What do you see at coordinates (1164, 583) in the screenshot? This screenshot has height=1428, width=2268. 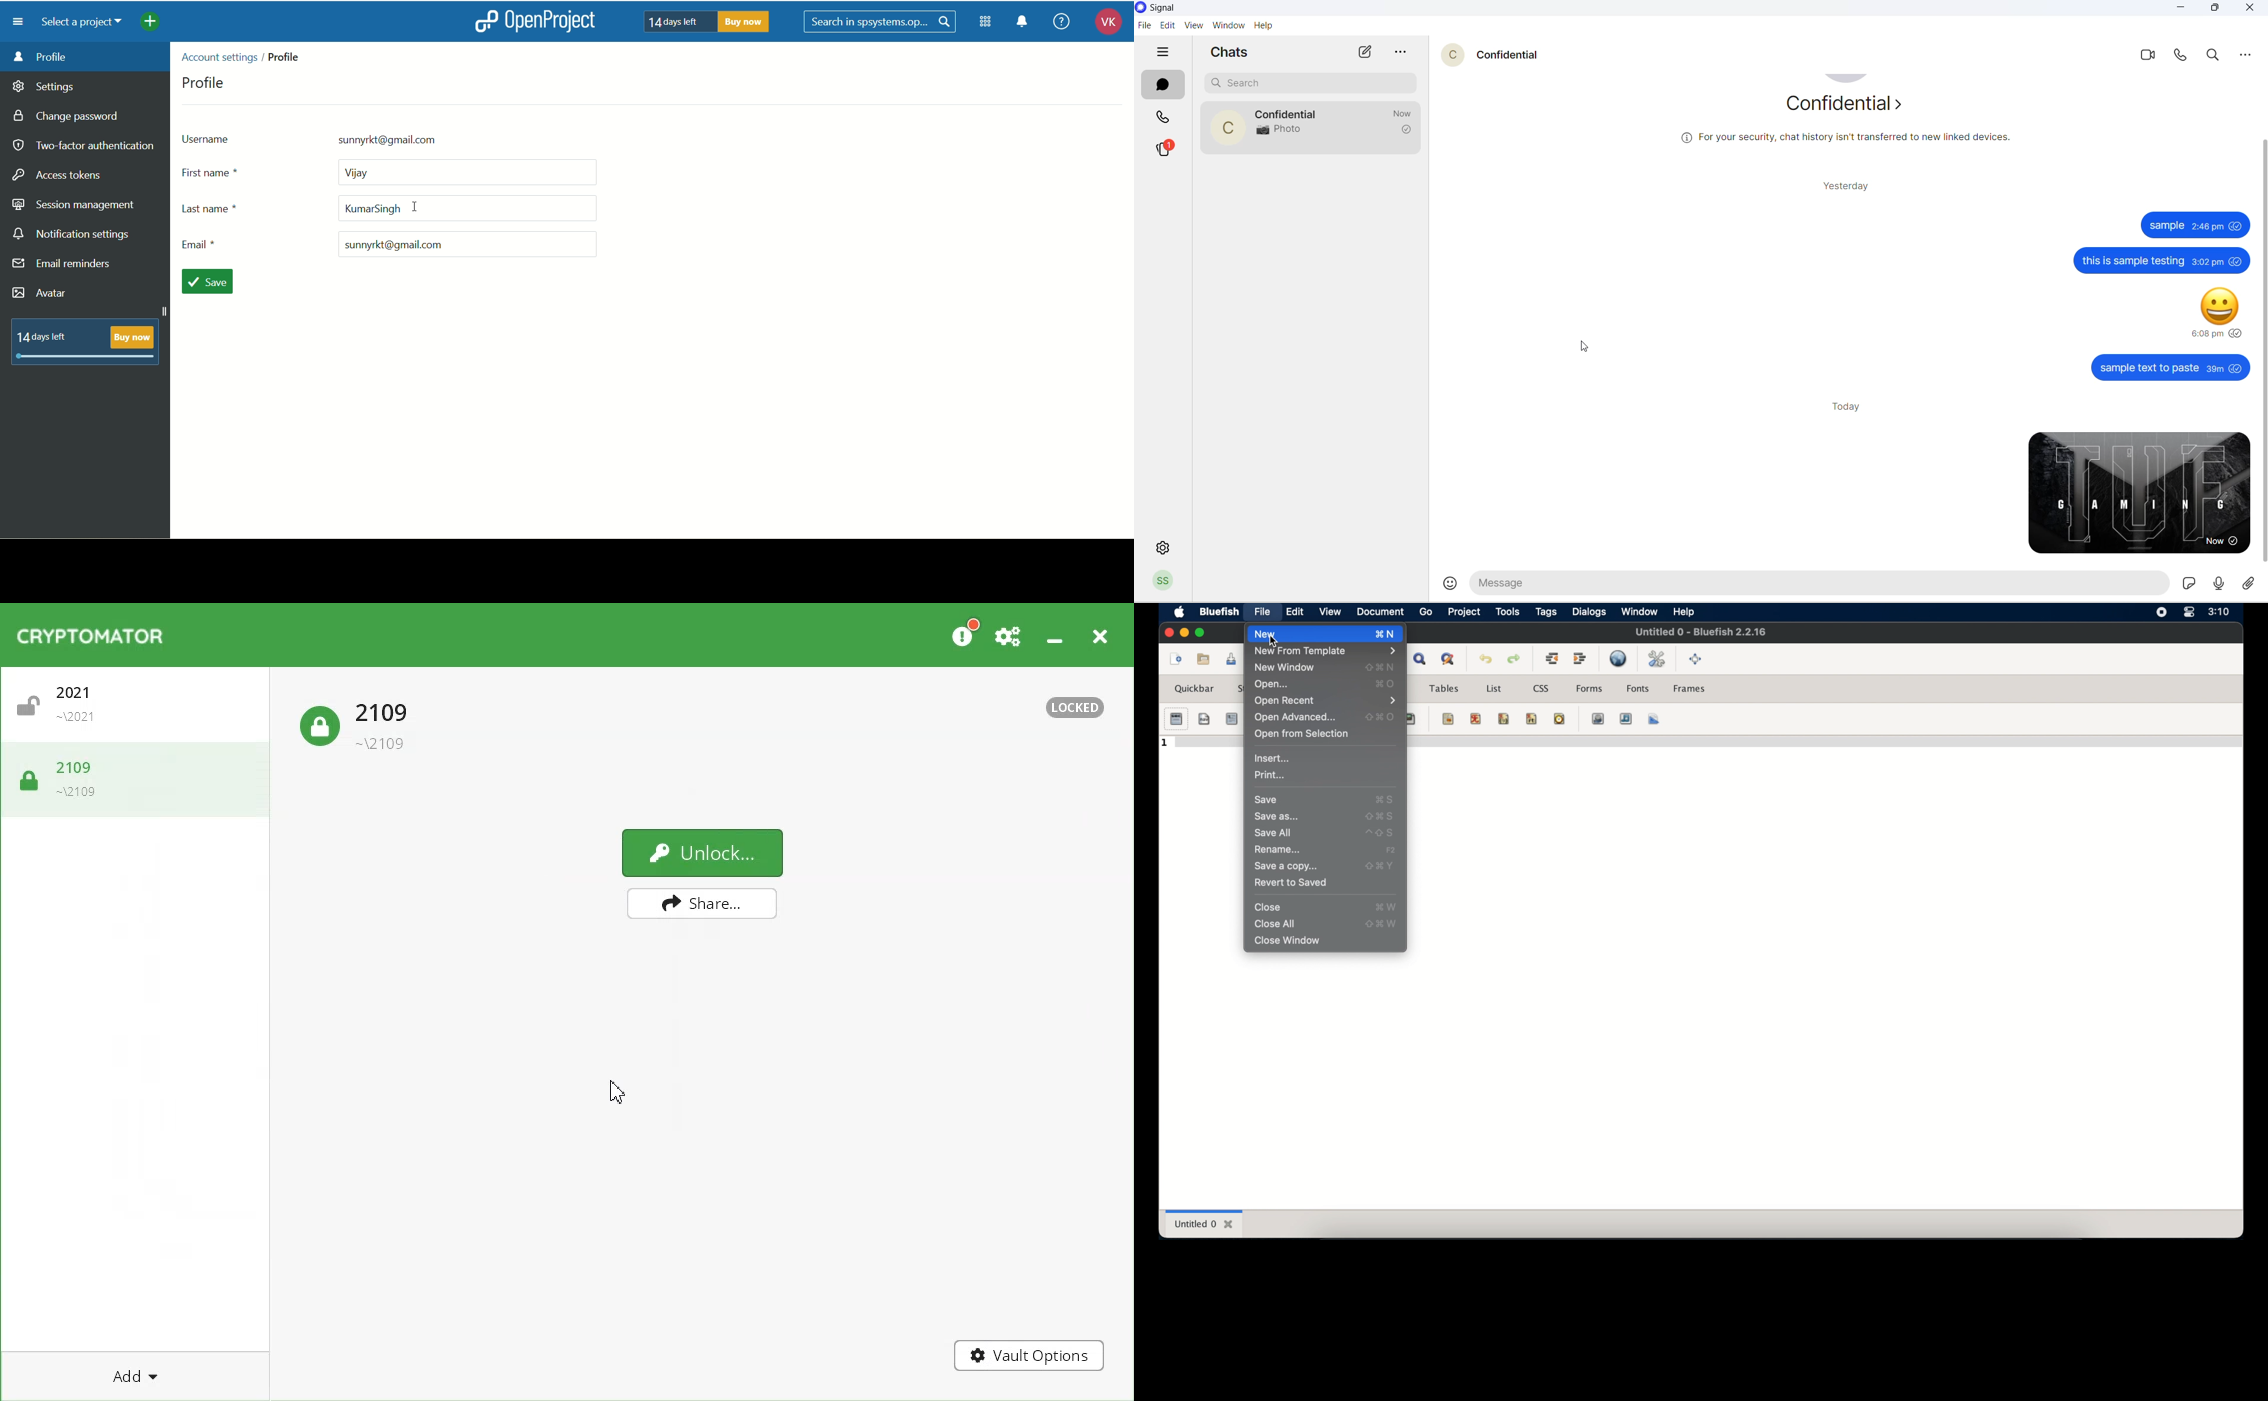 I see `profile` at bounding box center [1164, 583].